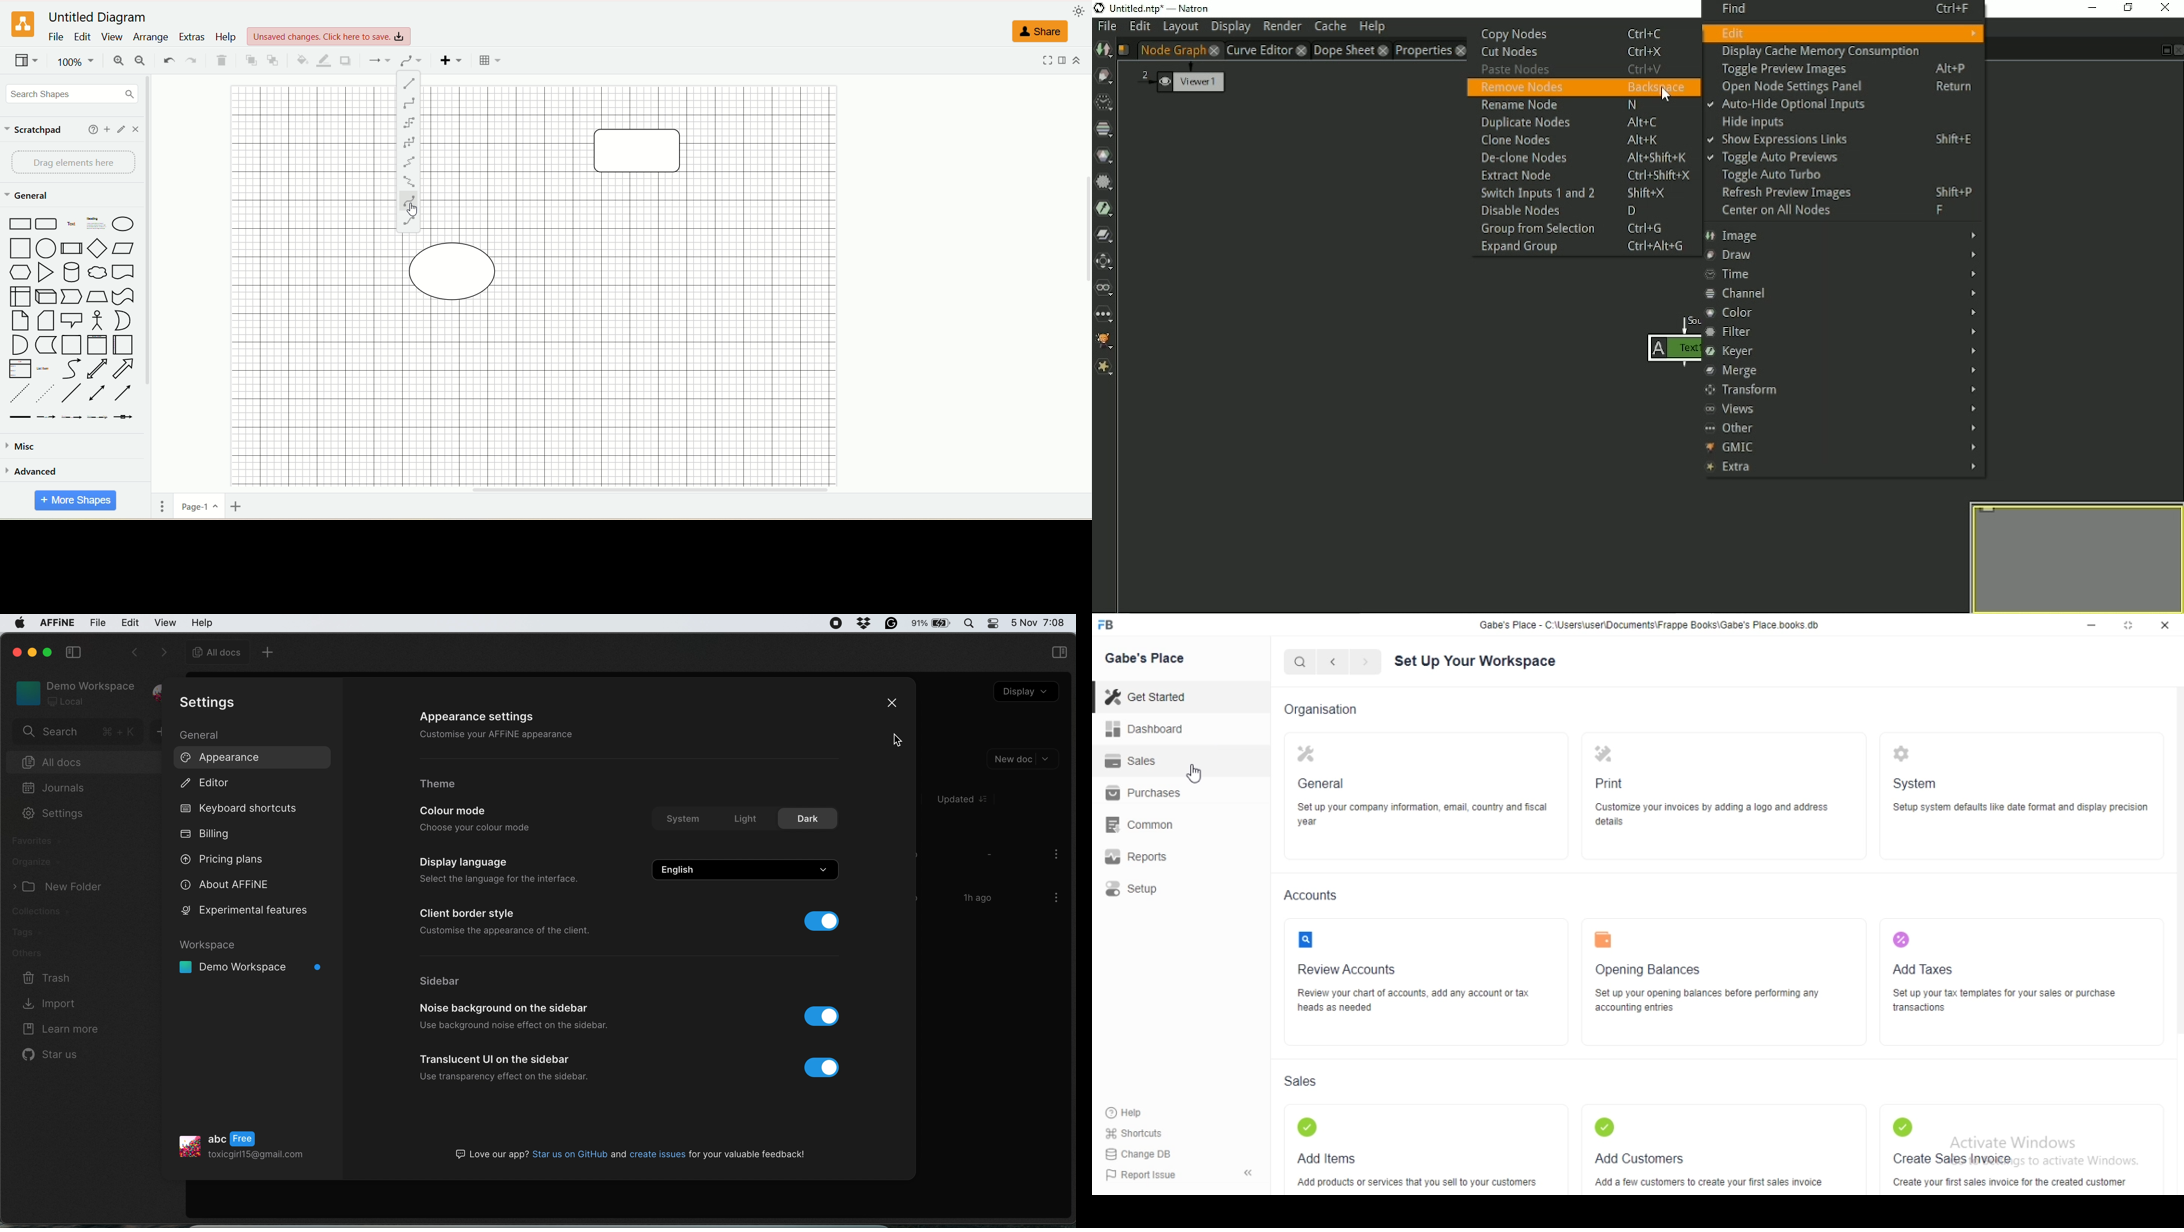 The image size is (2184, 1232). What do you see at coordinates (160, 508) in the screenshot?
I see `pages` at bounding box center [160, 508].